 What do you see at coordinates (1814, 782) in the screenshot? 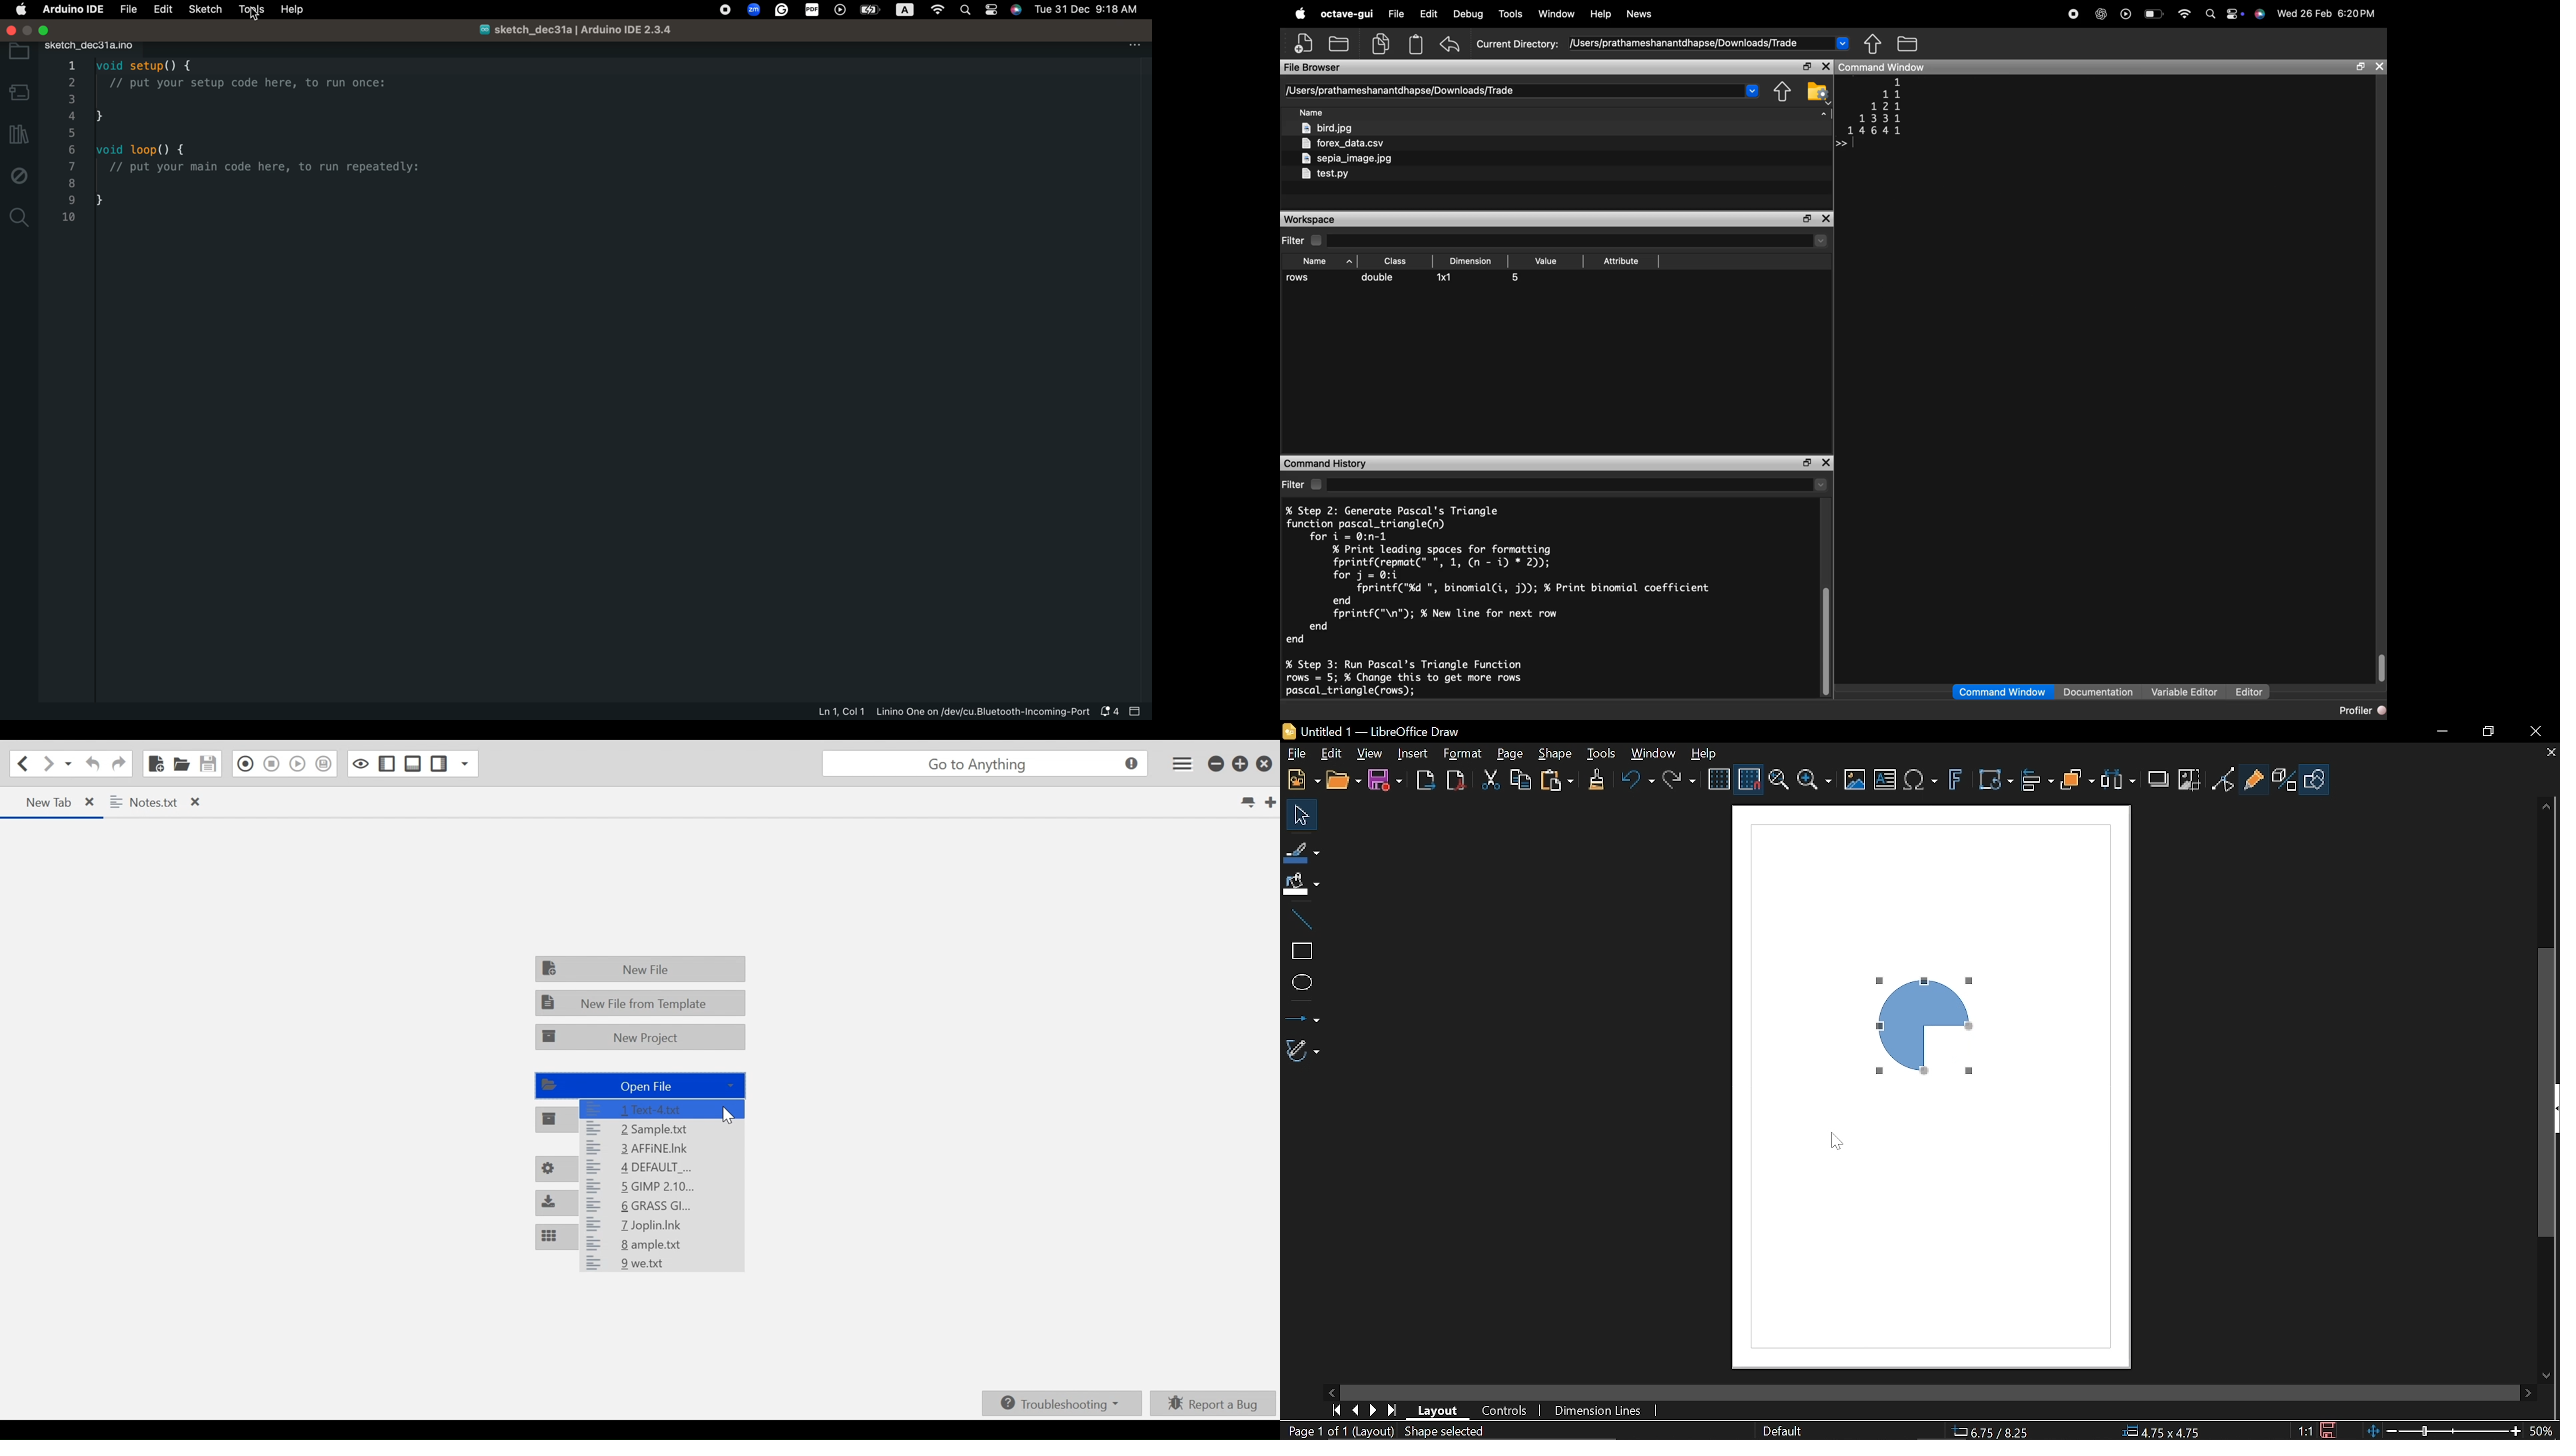
I see `Zoom` at bounding box center [1814, 782].